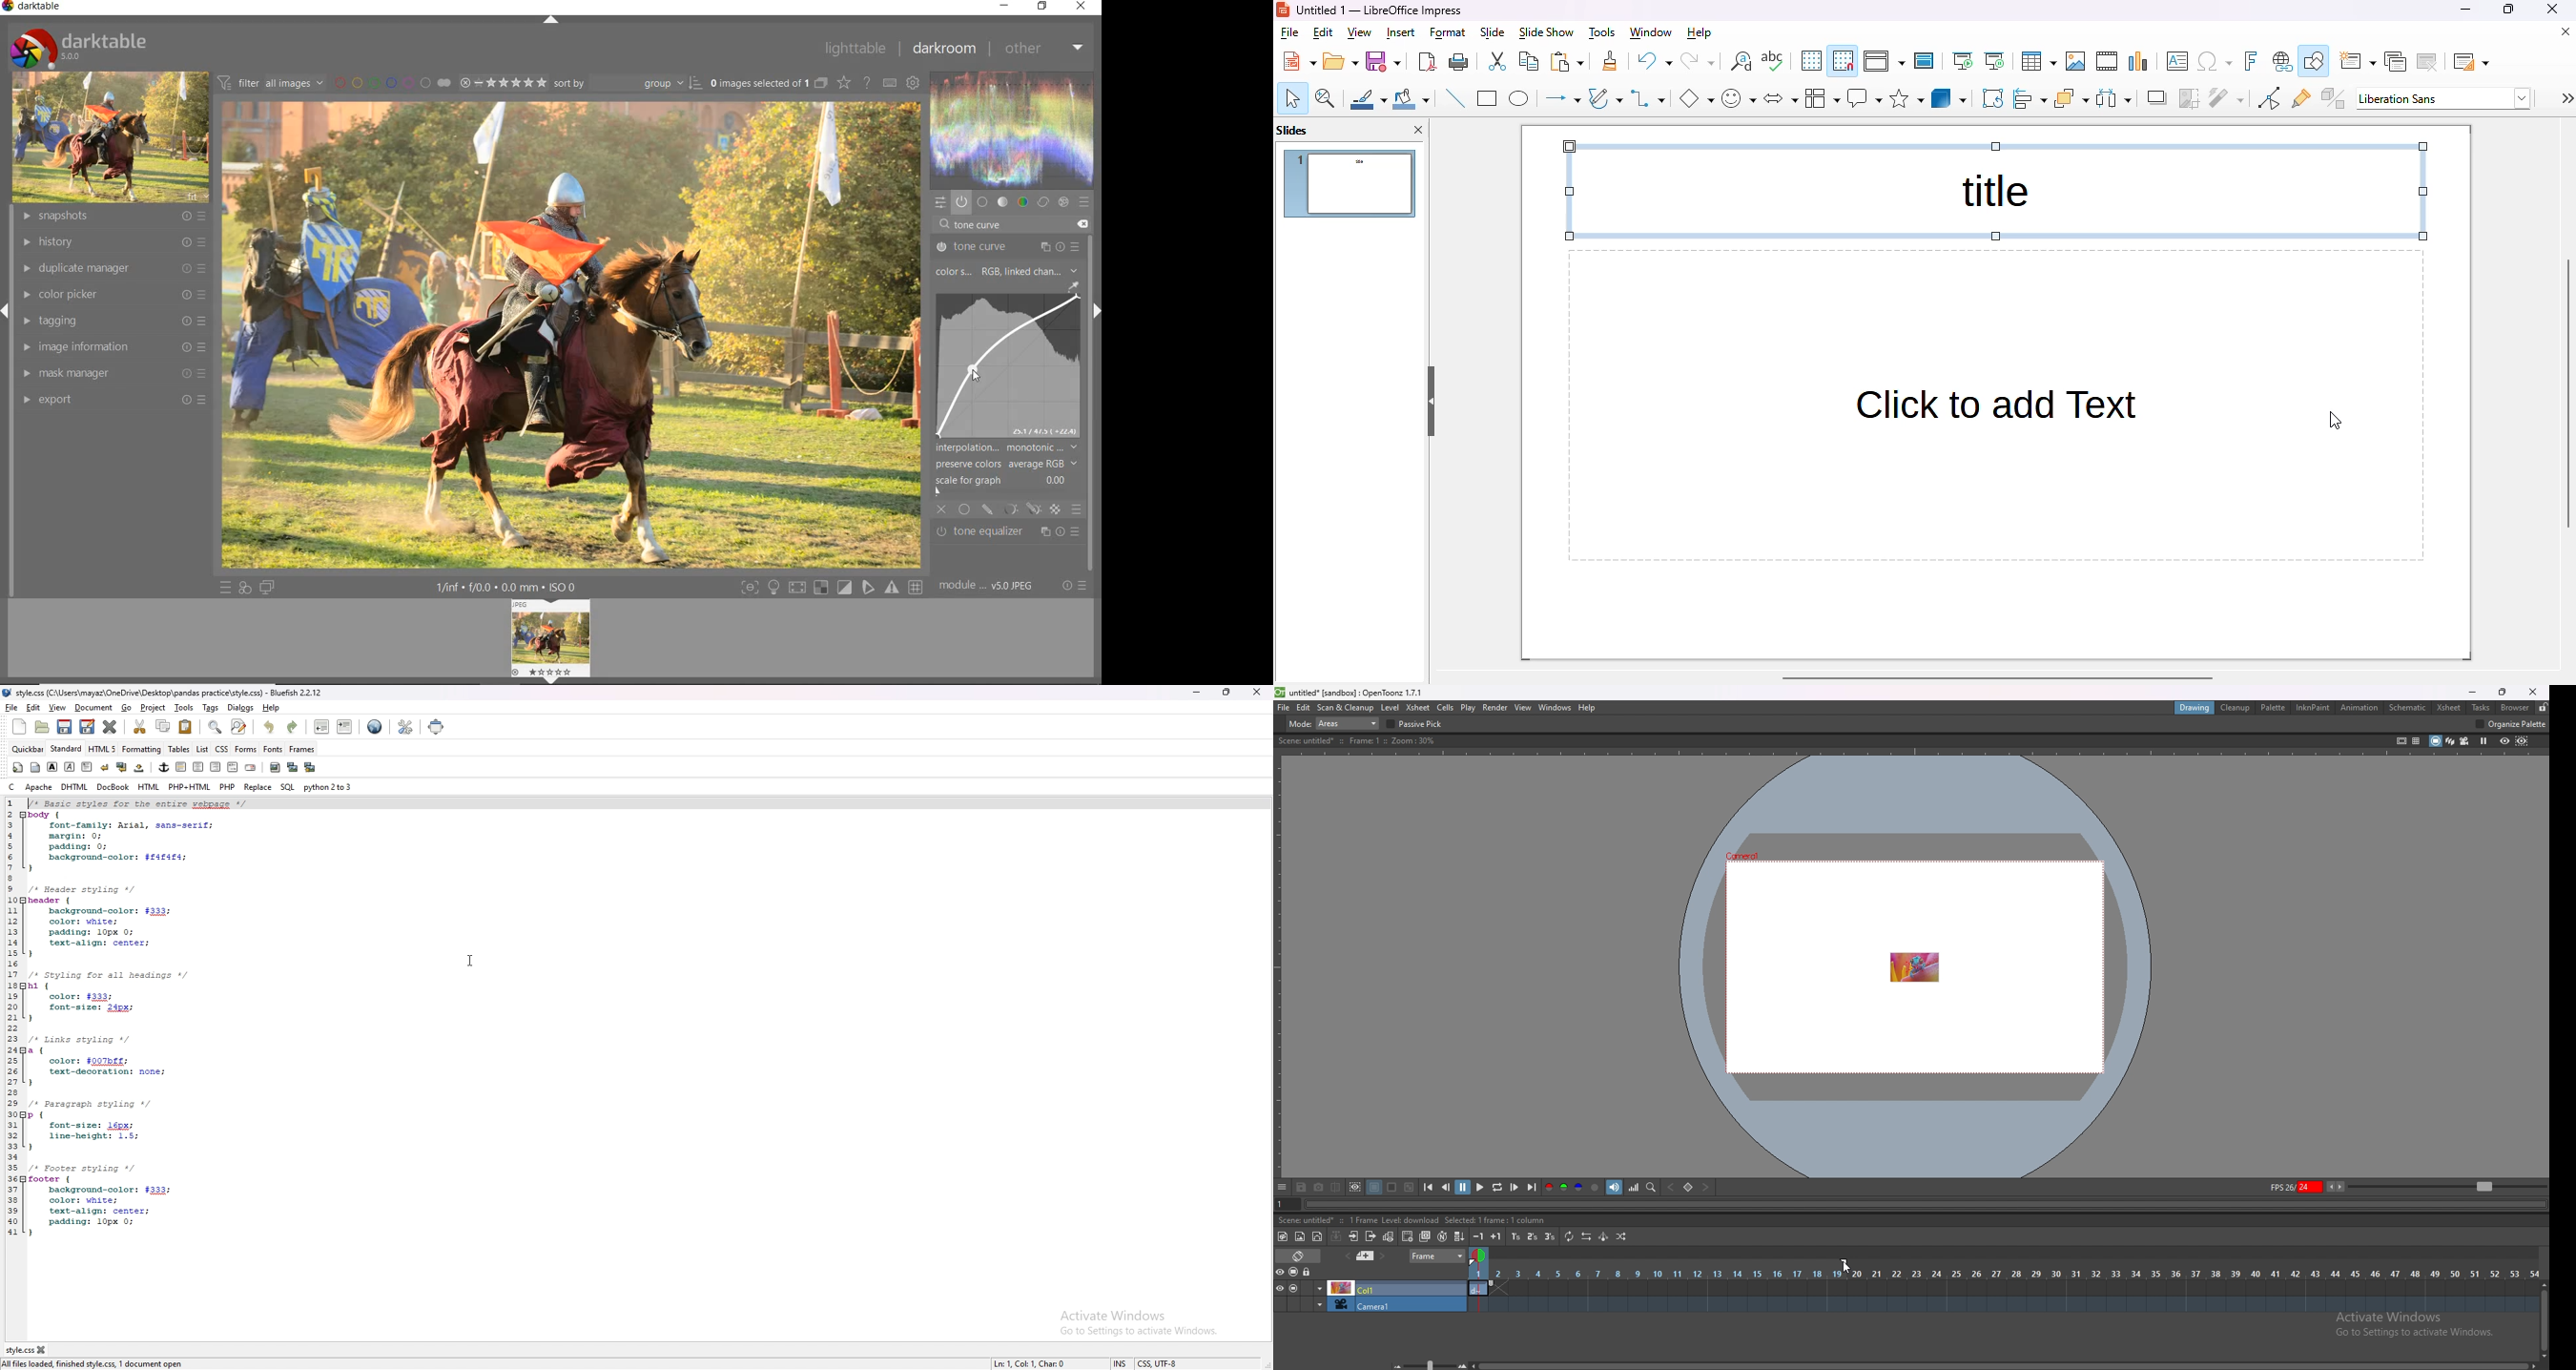  Describe the element at coordinates (42, 1350) in the screenshot. I see `close tab` at that location.